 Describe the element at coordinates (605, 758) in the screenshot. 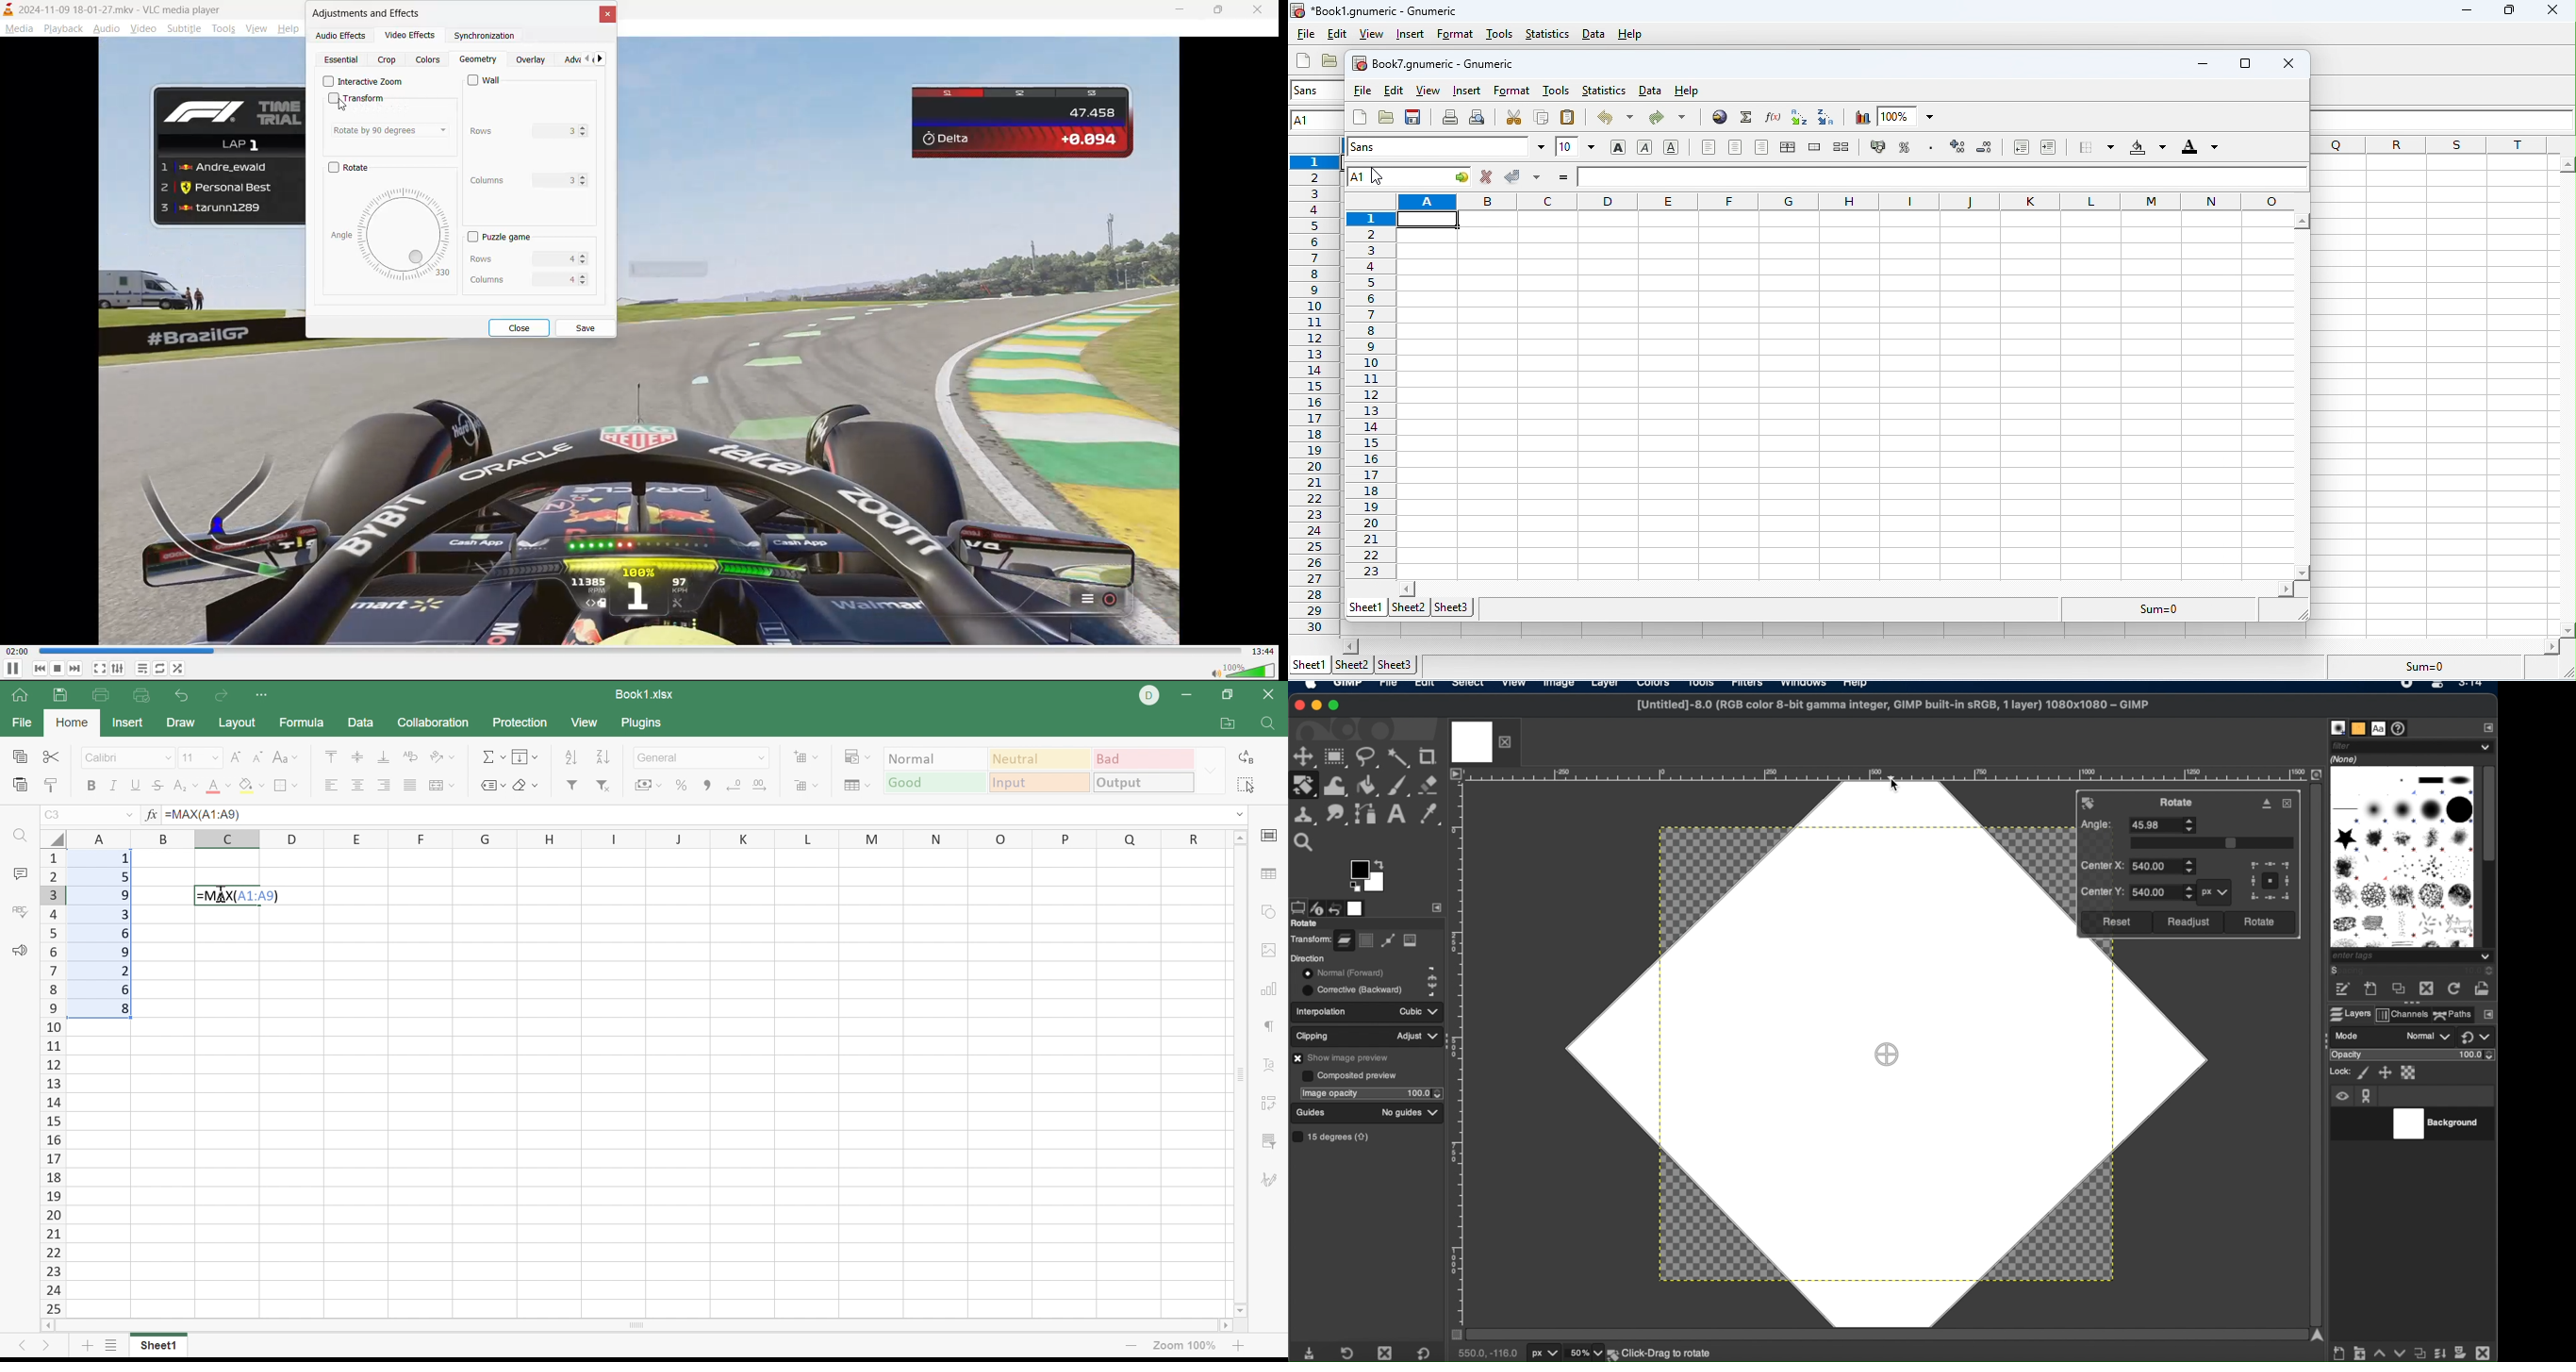

I see `Descending order` at that location.